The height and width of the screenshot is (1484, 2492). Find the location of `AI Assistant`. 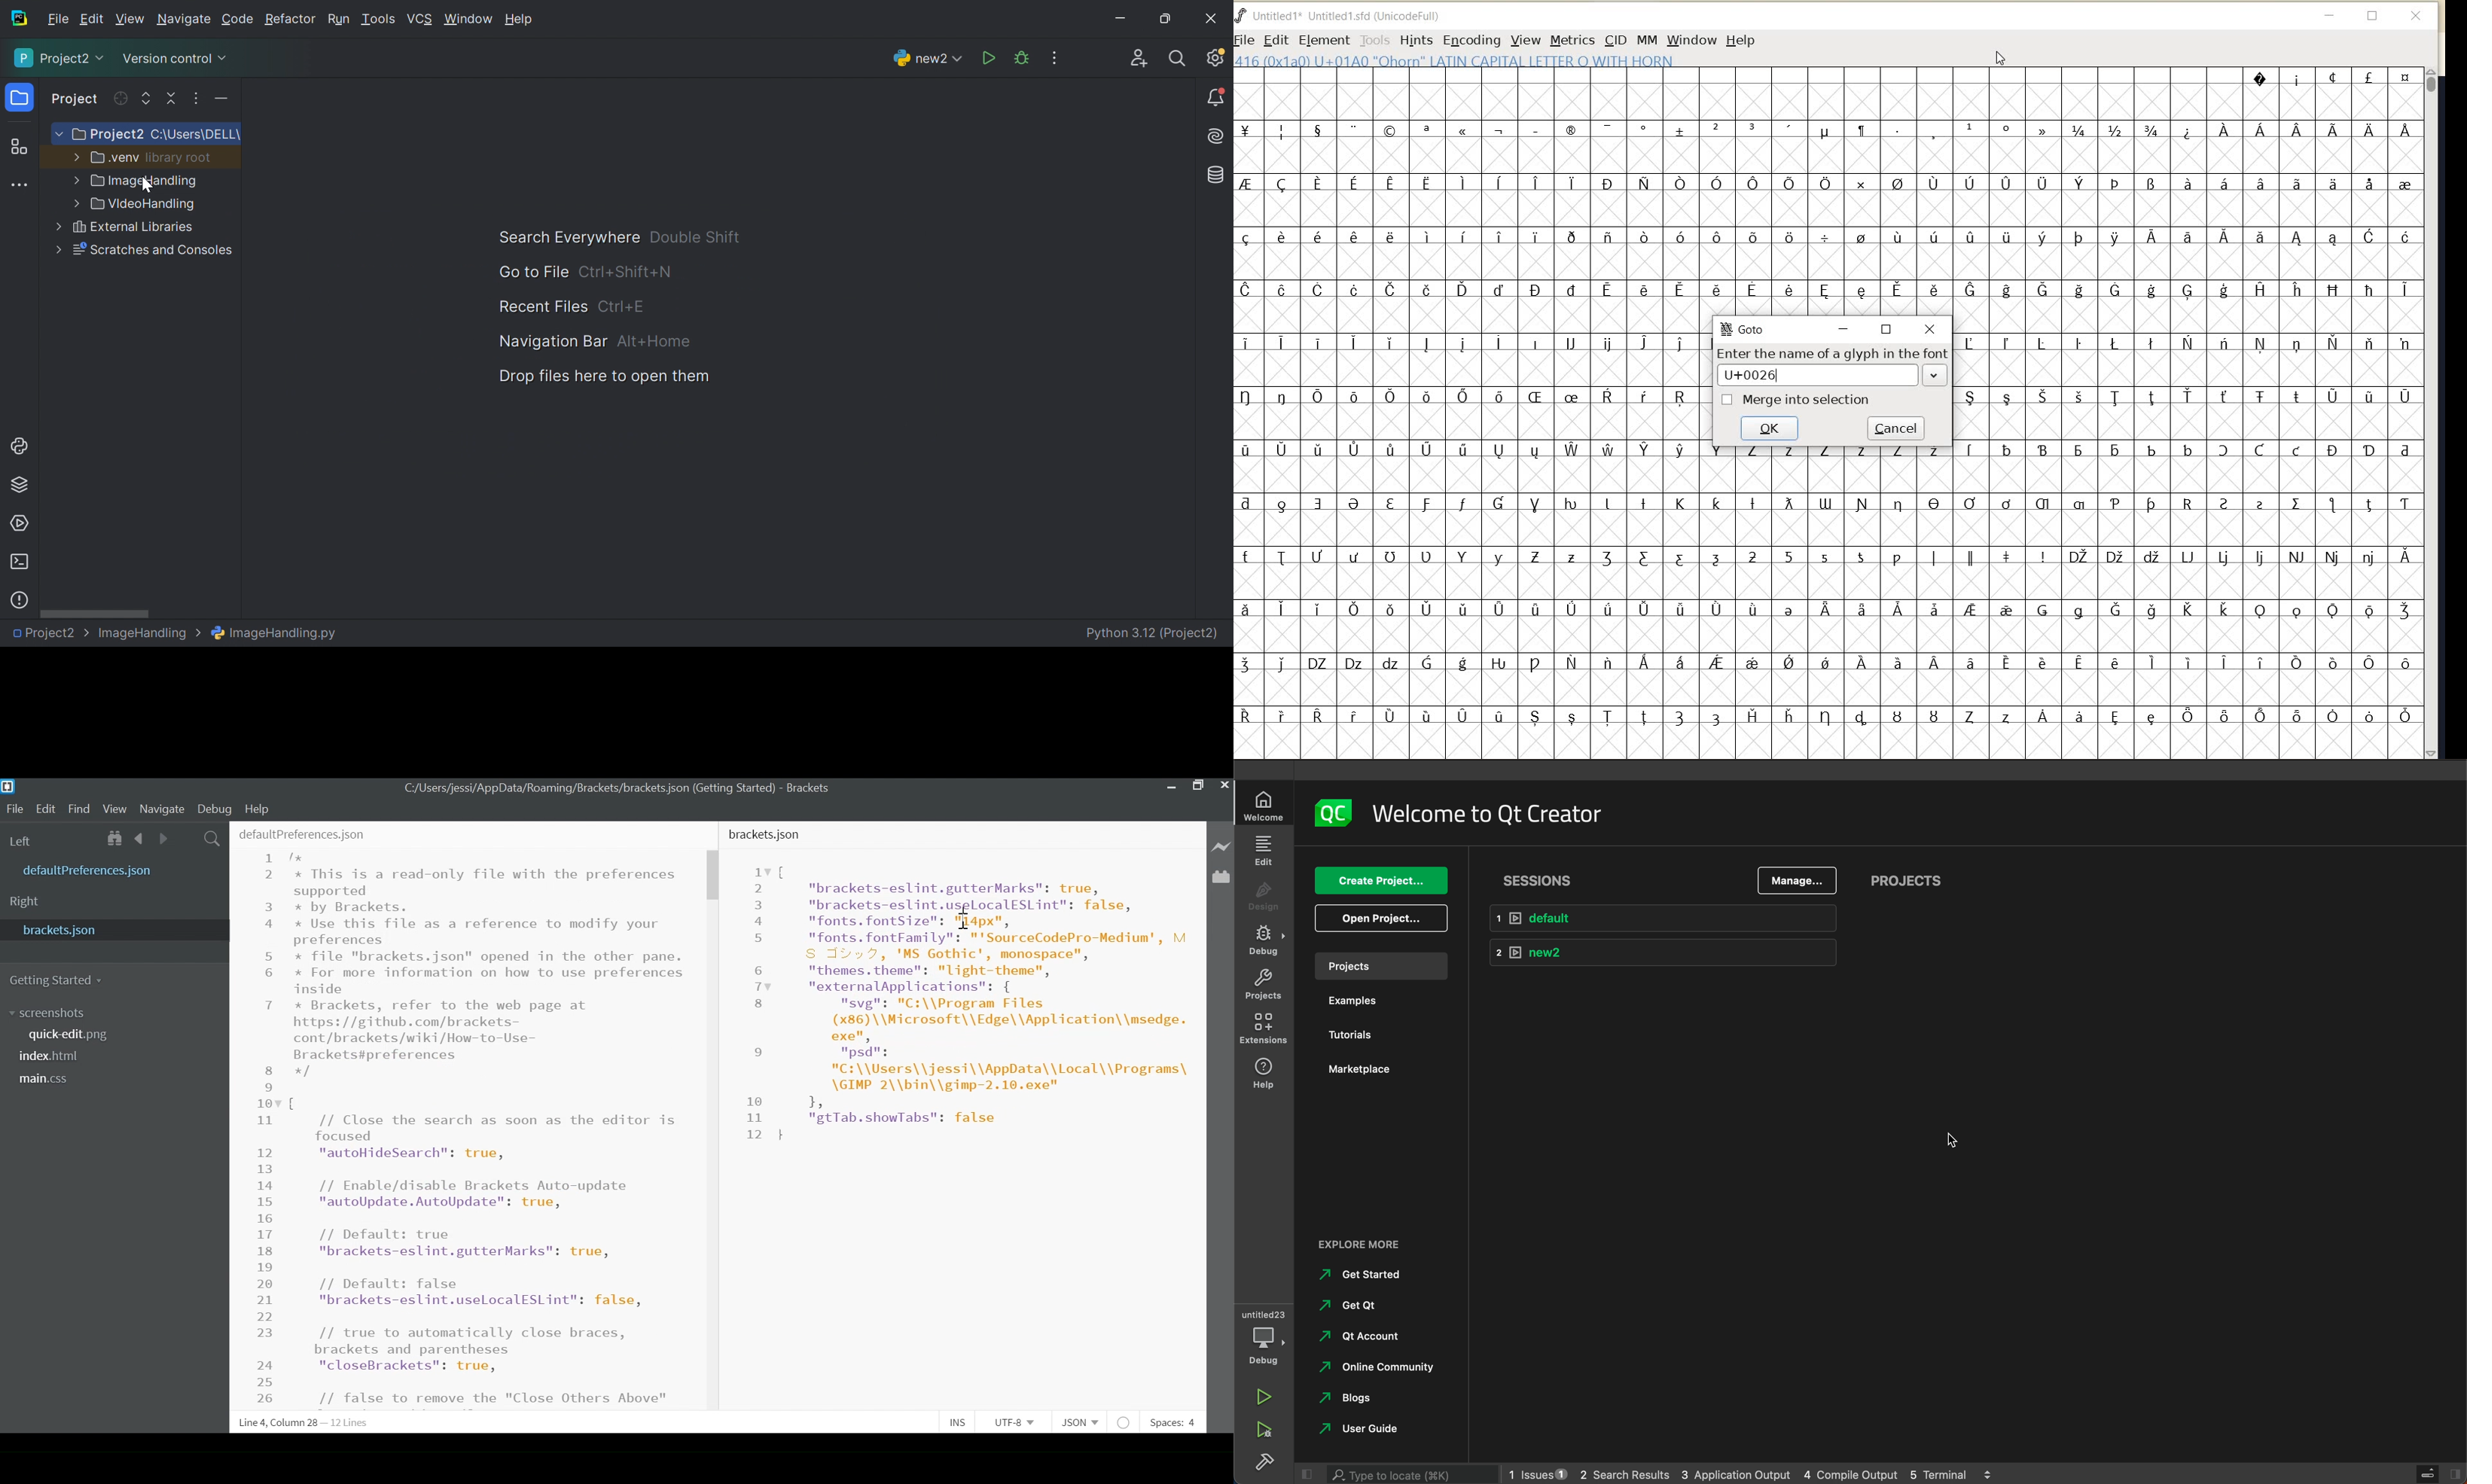

AI Assistant is located at coordinates (1217, 137).